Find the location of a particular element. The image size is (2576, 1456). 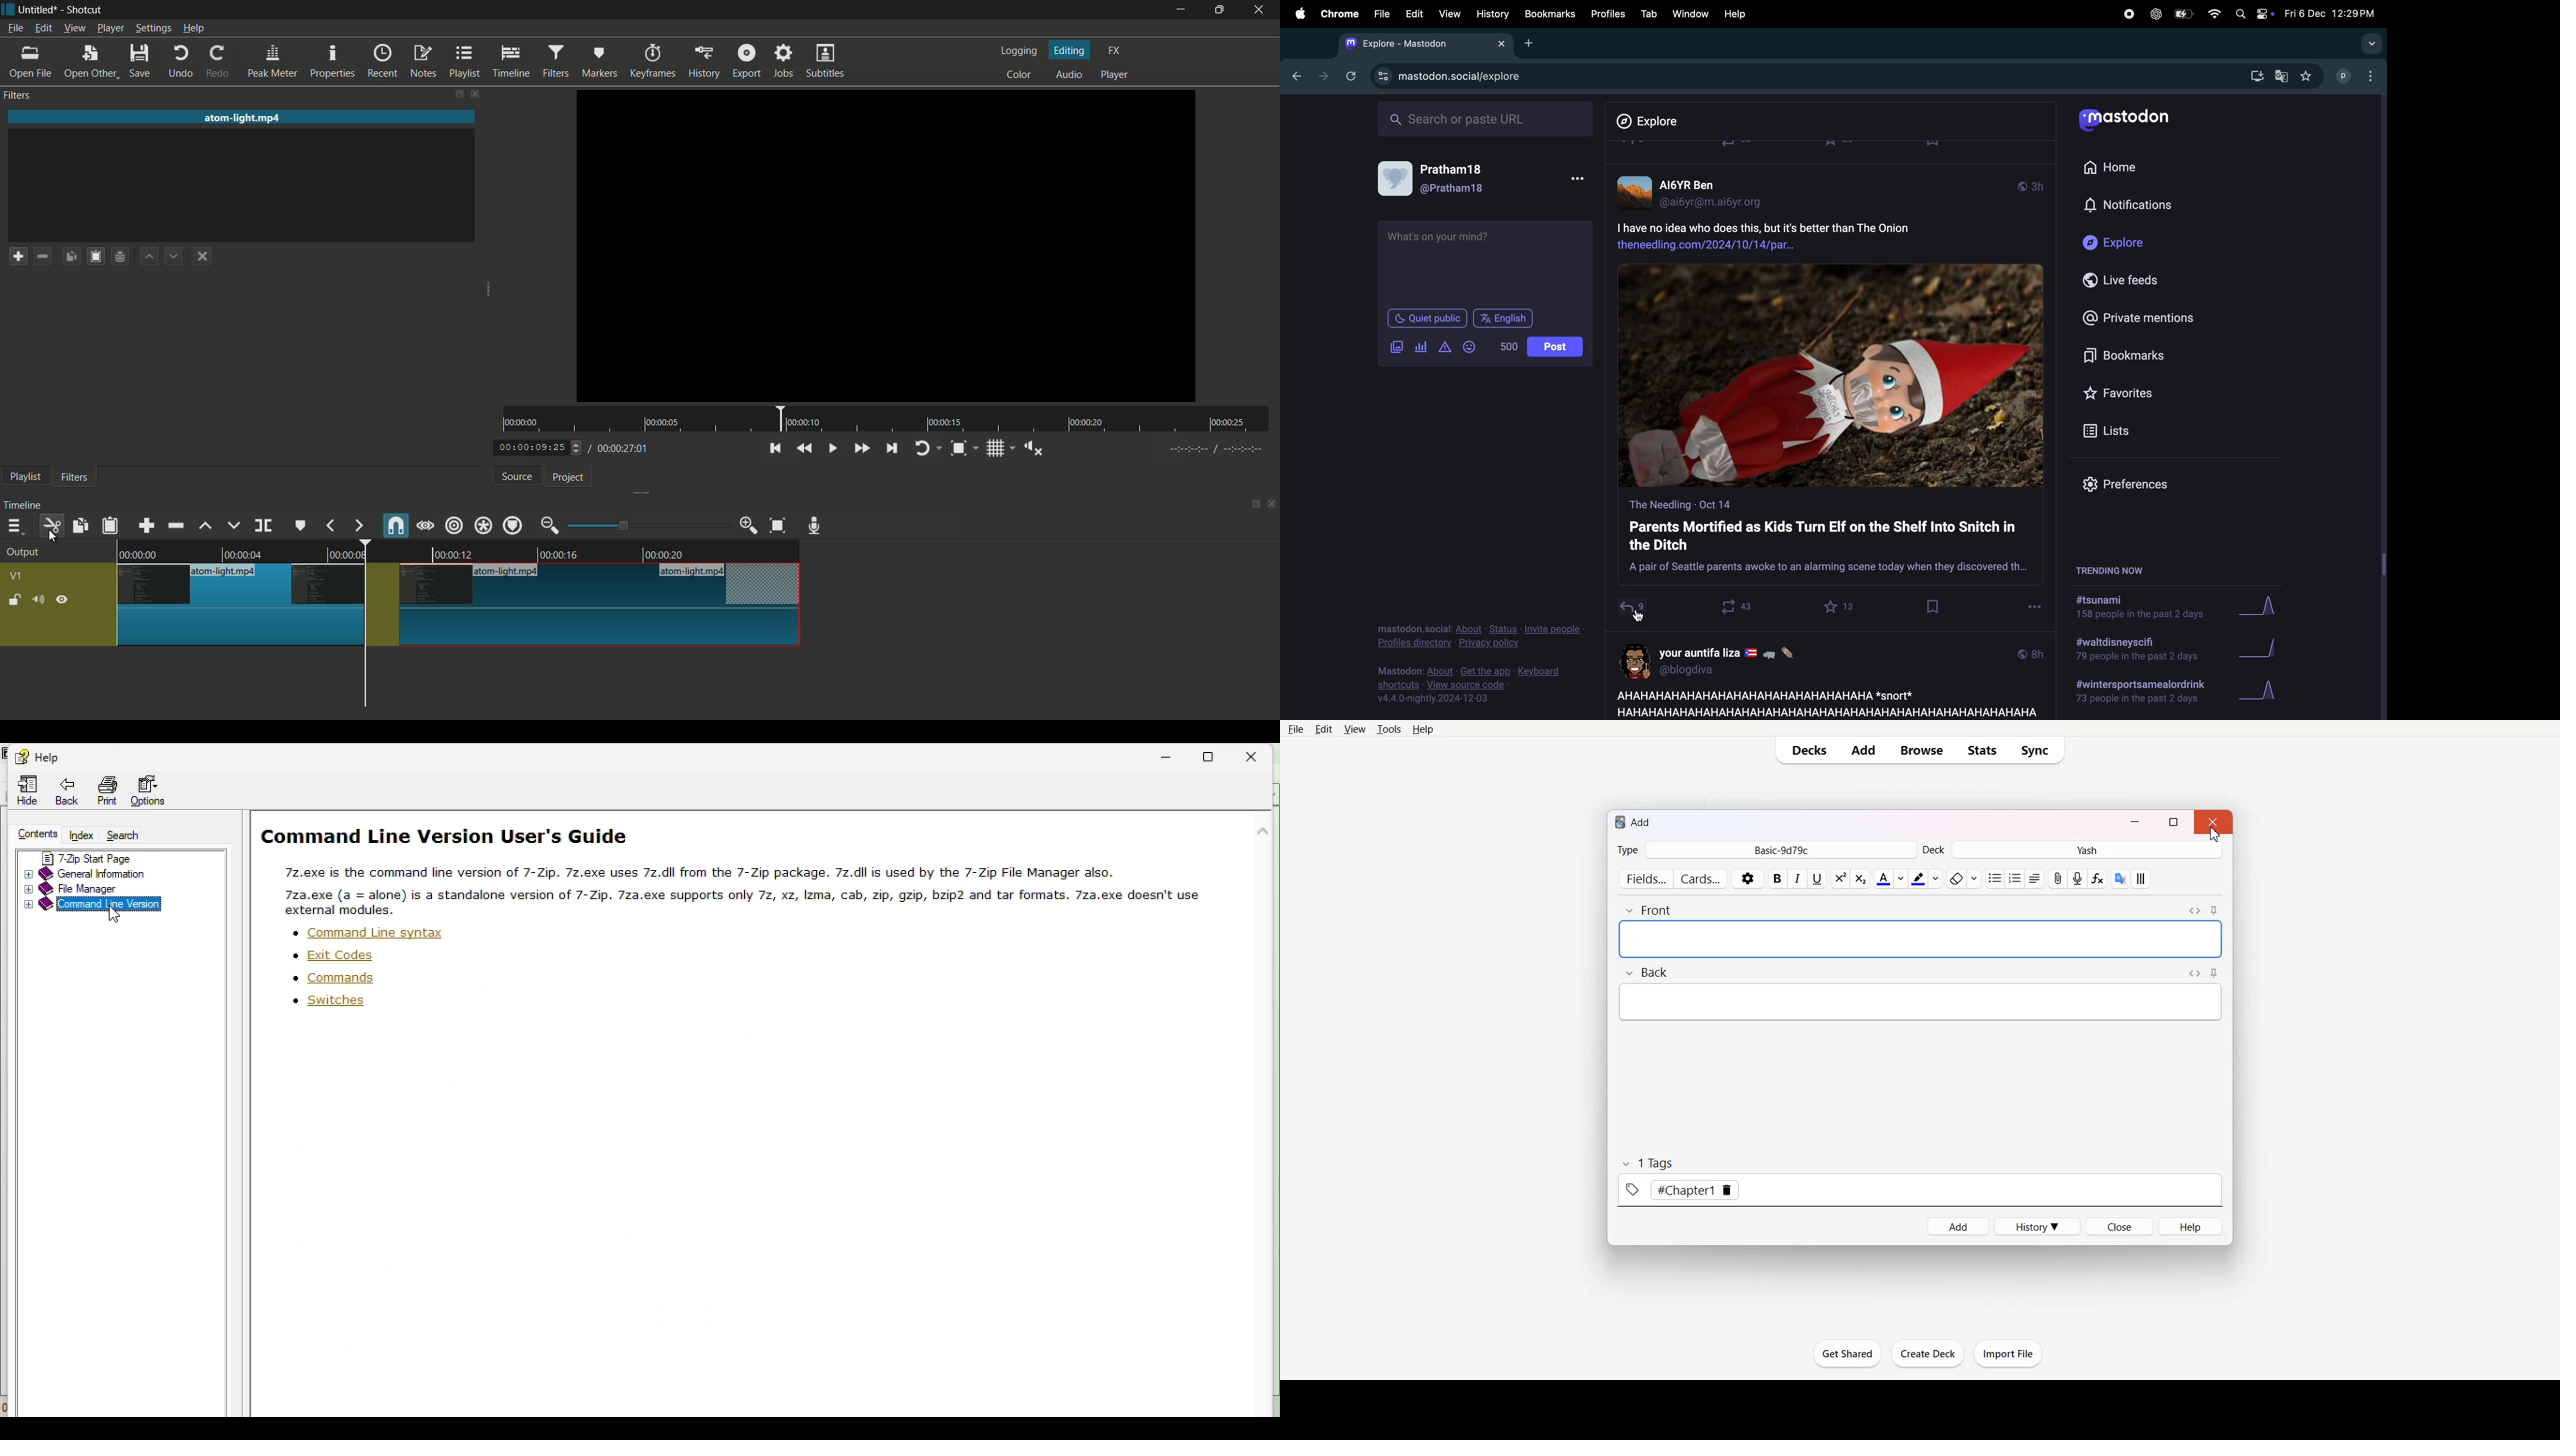

file is located at coordinates (1382, 14).